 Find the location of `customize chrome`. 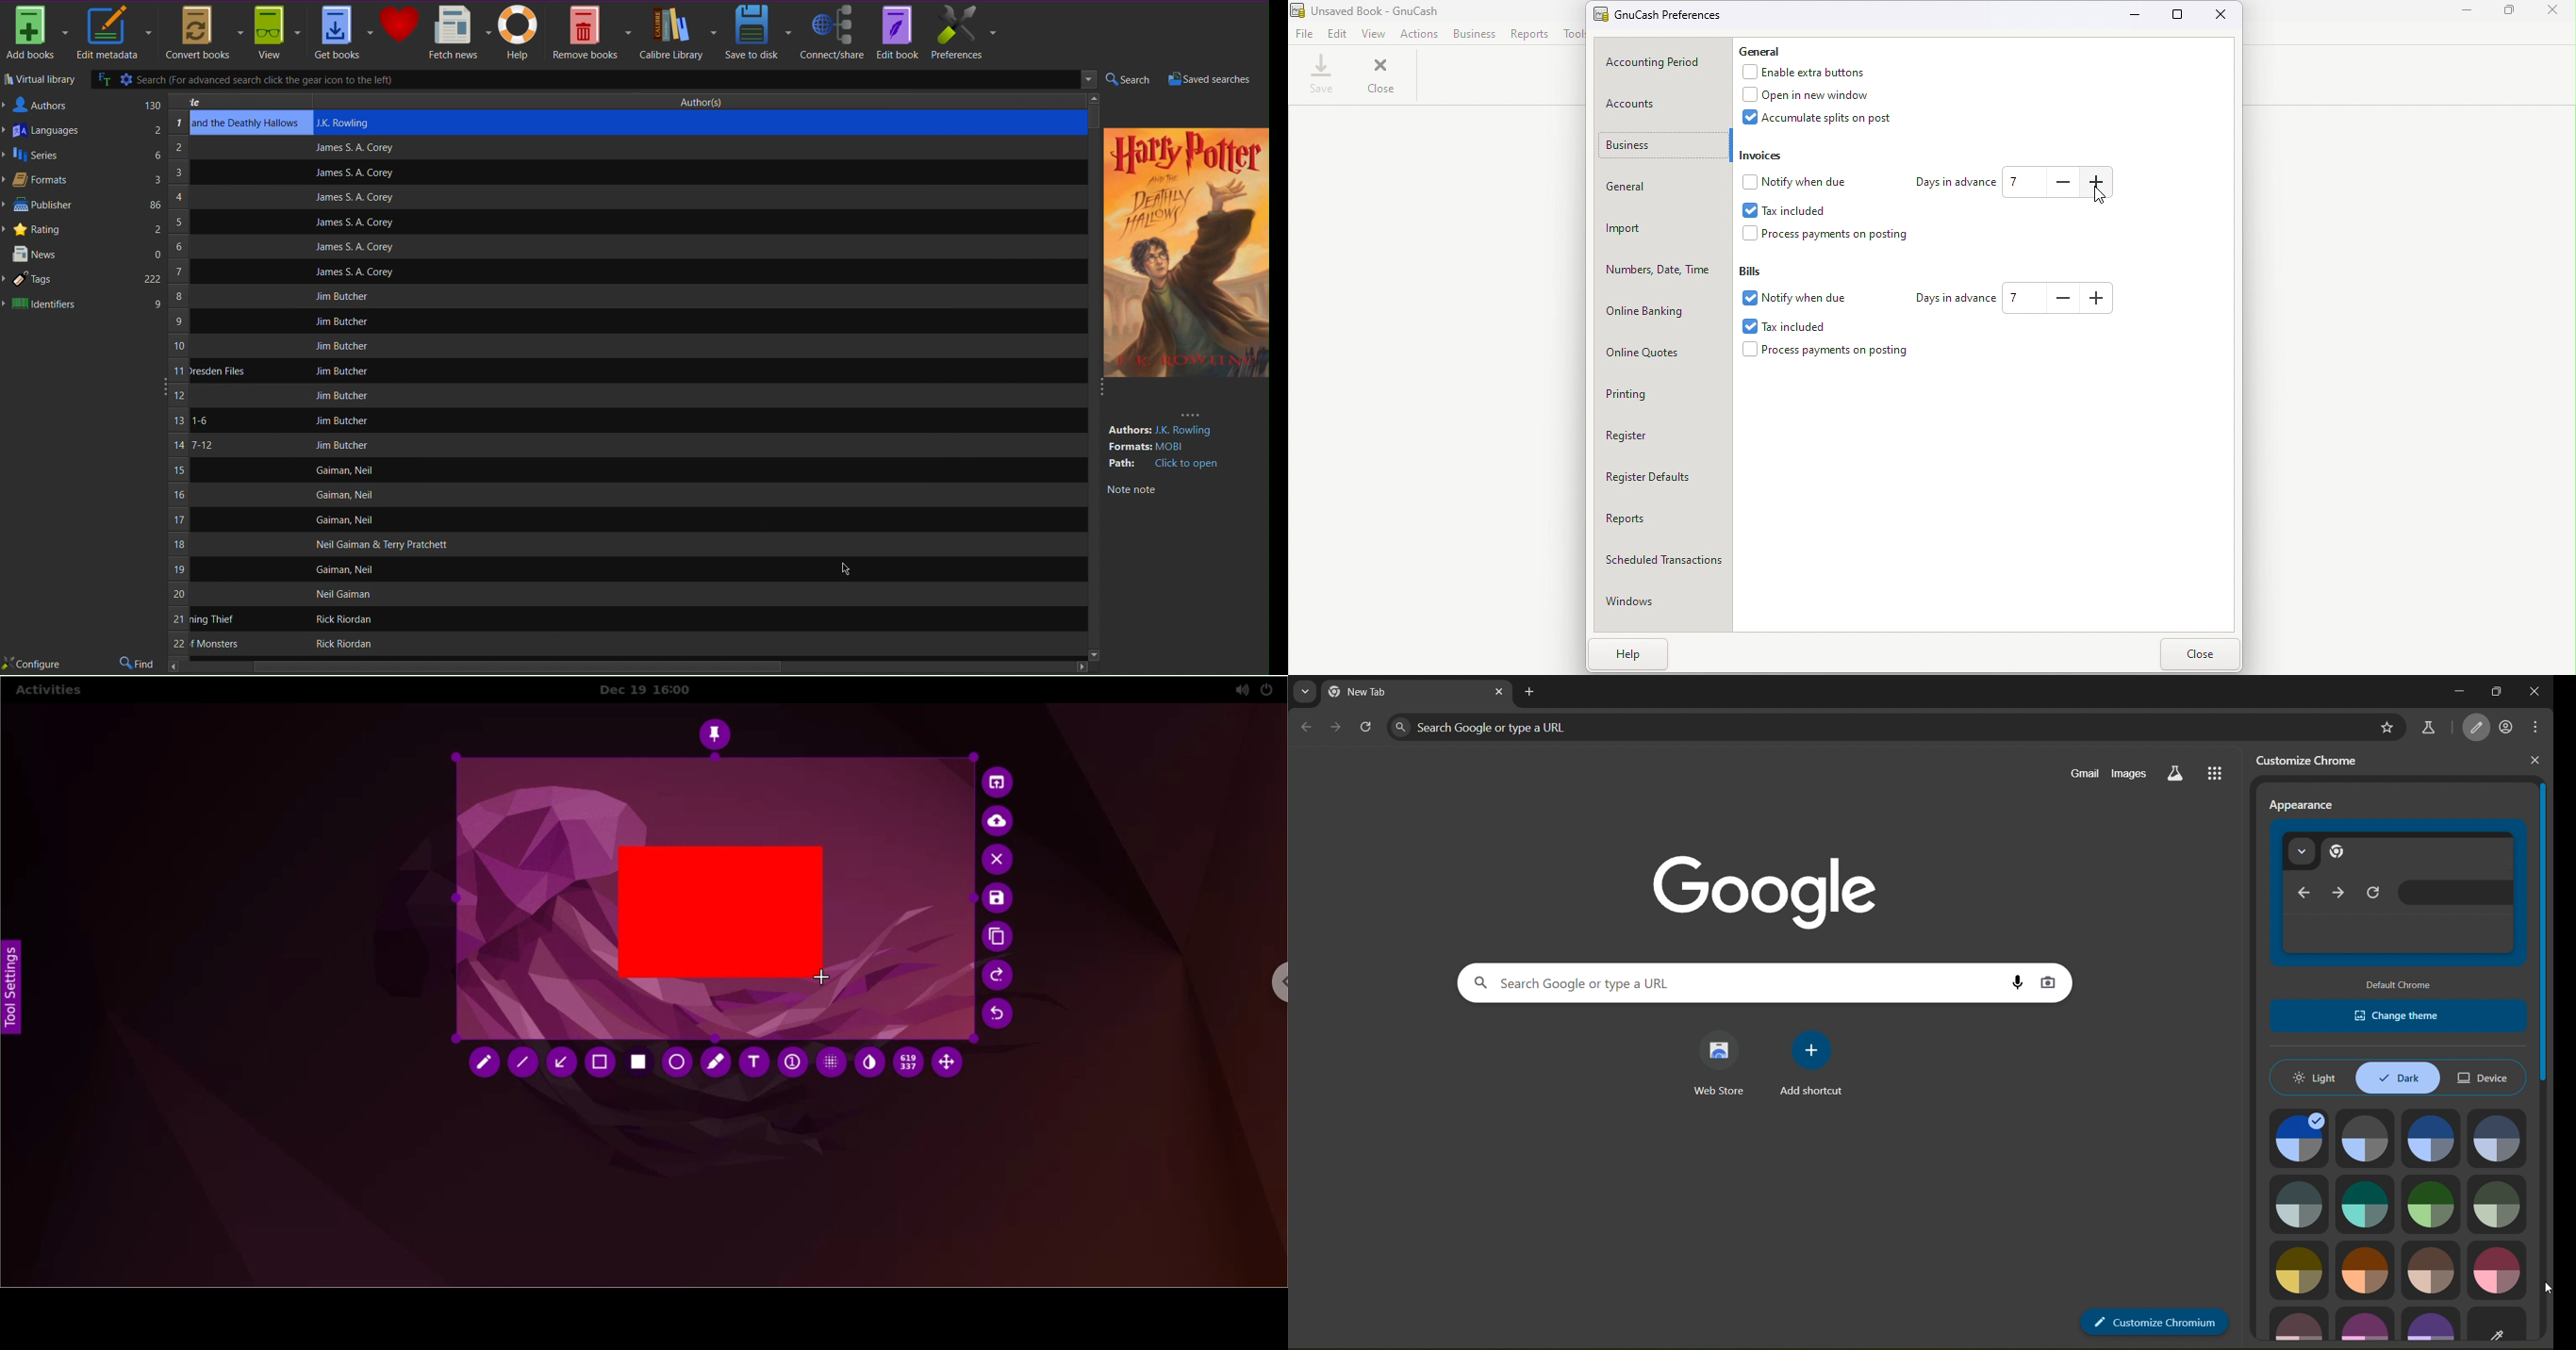

customize chrome is located at coordinates (2316, 761).